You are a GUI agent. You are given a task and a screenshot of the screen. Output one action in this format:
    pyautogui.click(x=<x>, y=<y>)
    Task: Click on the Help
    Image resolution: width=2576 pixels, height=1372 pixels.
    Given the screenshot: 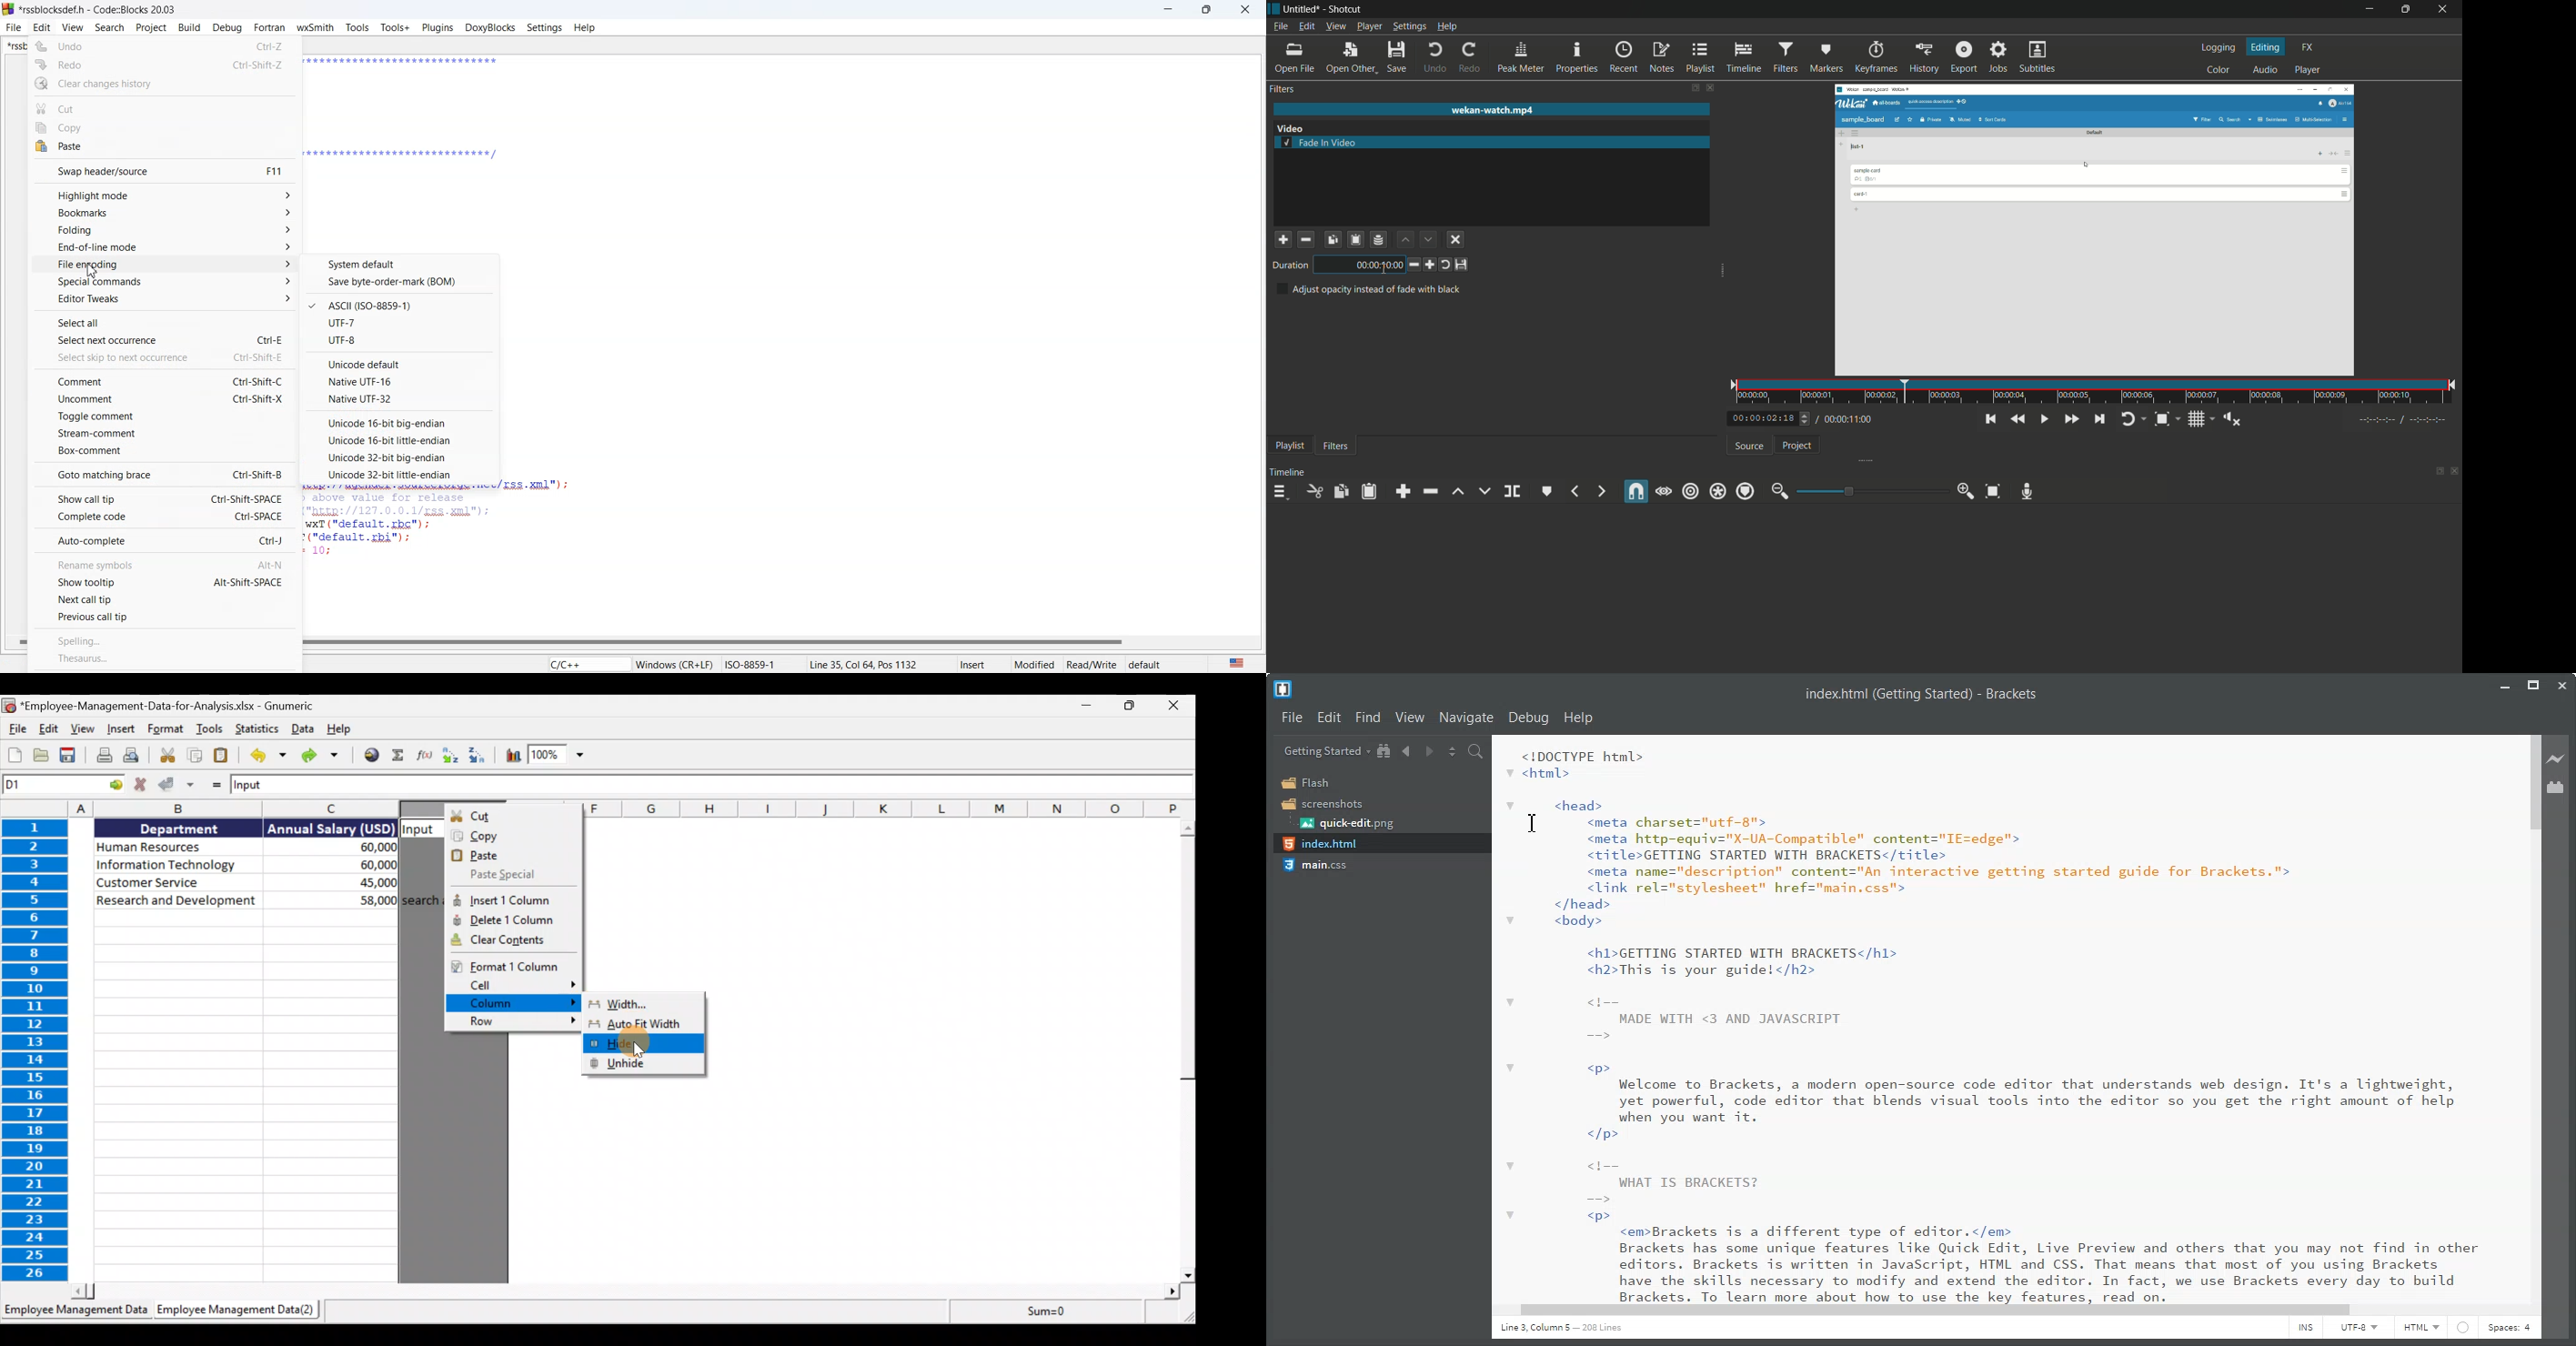 What is the action you would take?
    pyautogui.click(x=1578, y=718)
    